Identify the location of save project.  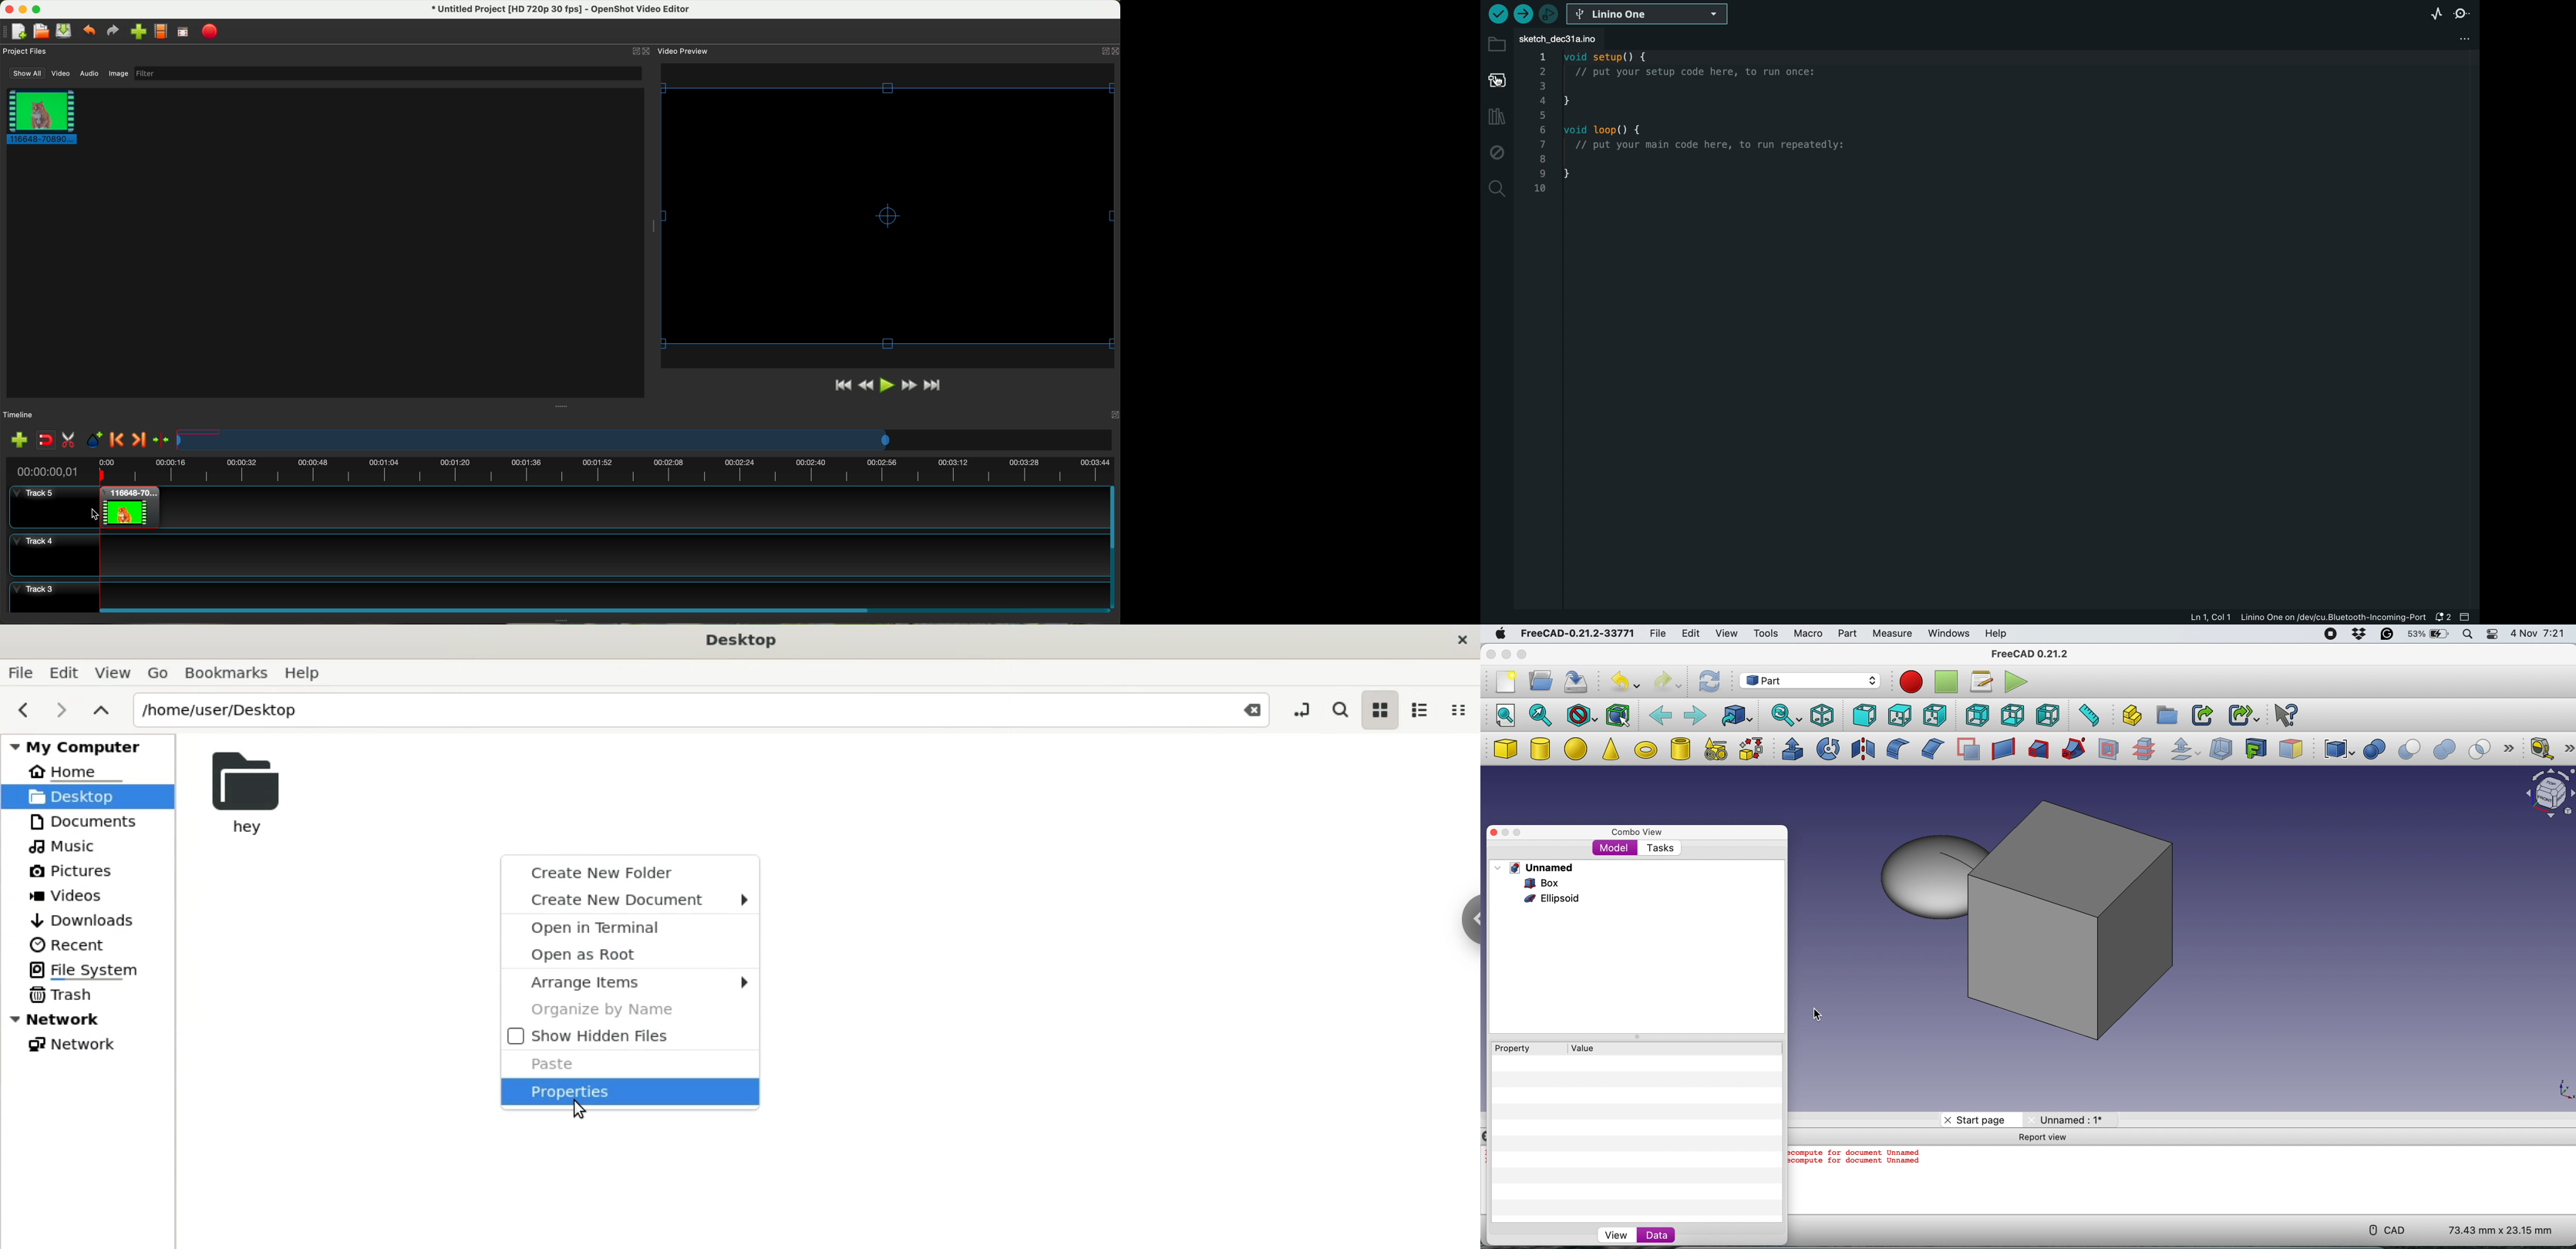
(64, 31).